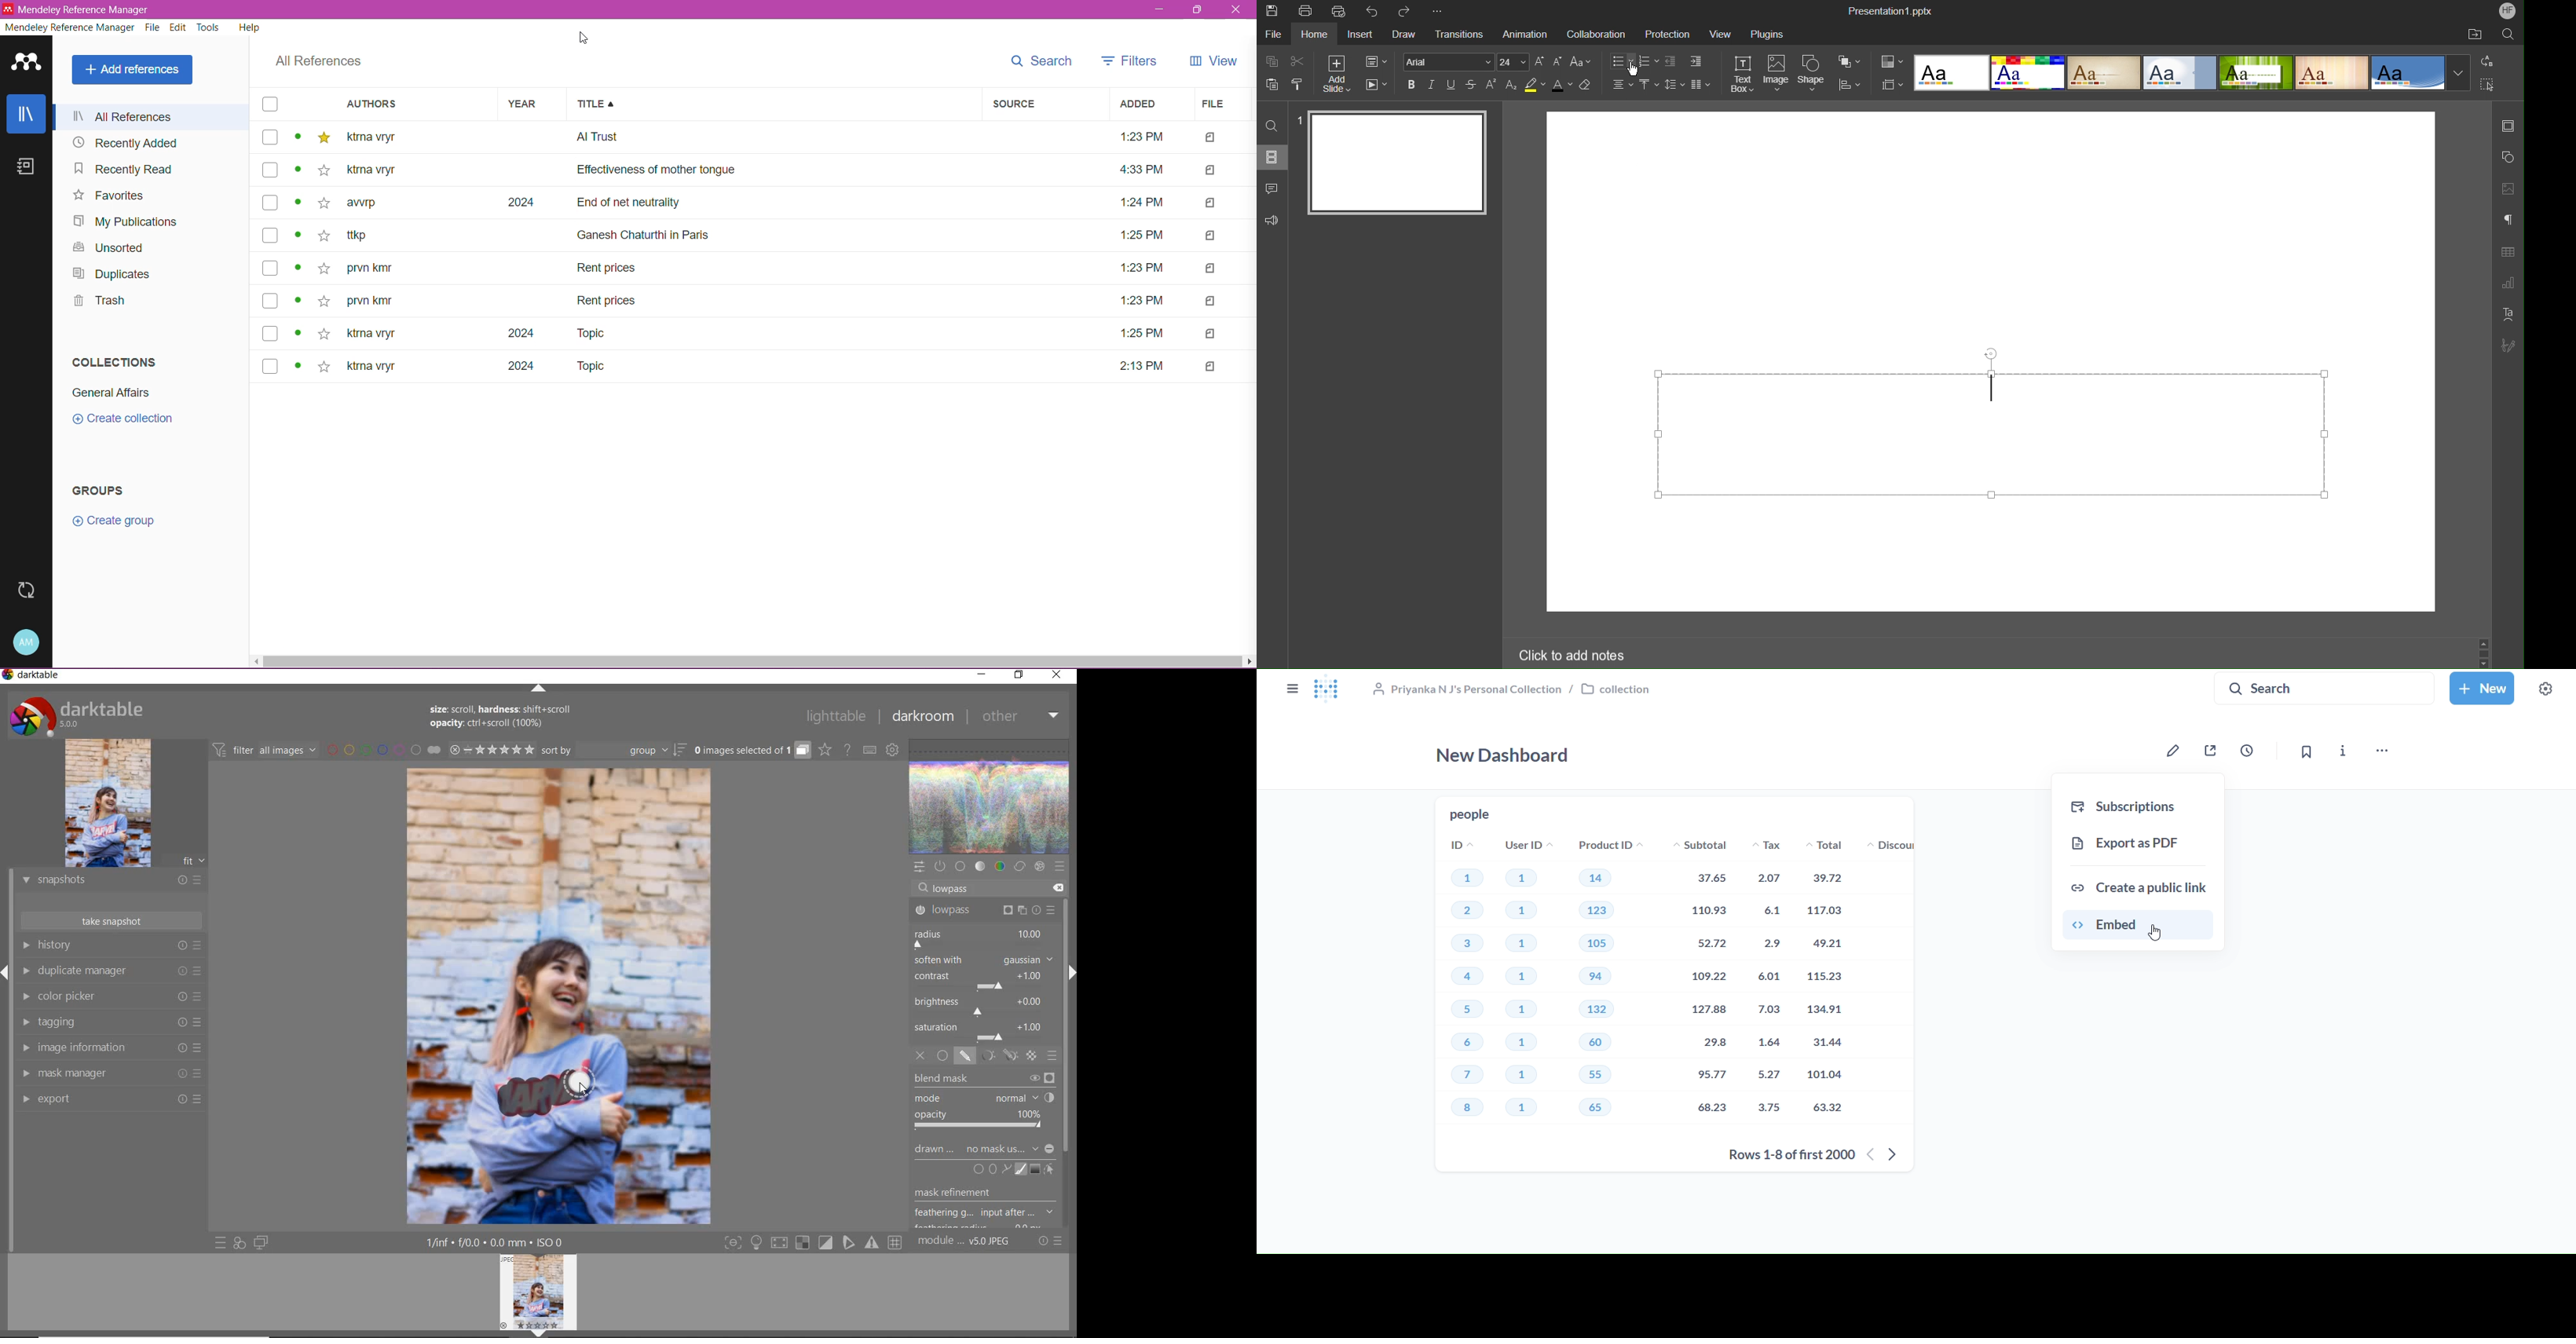 This screenshot has width=2576, height=1344. What do you see at coordinates (1579, 62) in the screenshot?
I see `Change Case` at bounding box center [1579, 62].